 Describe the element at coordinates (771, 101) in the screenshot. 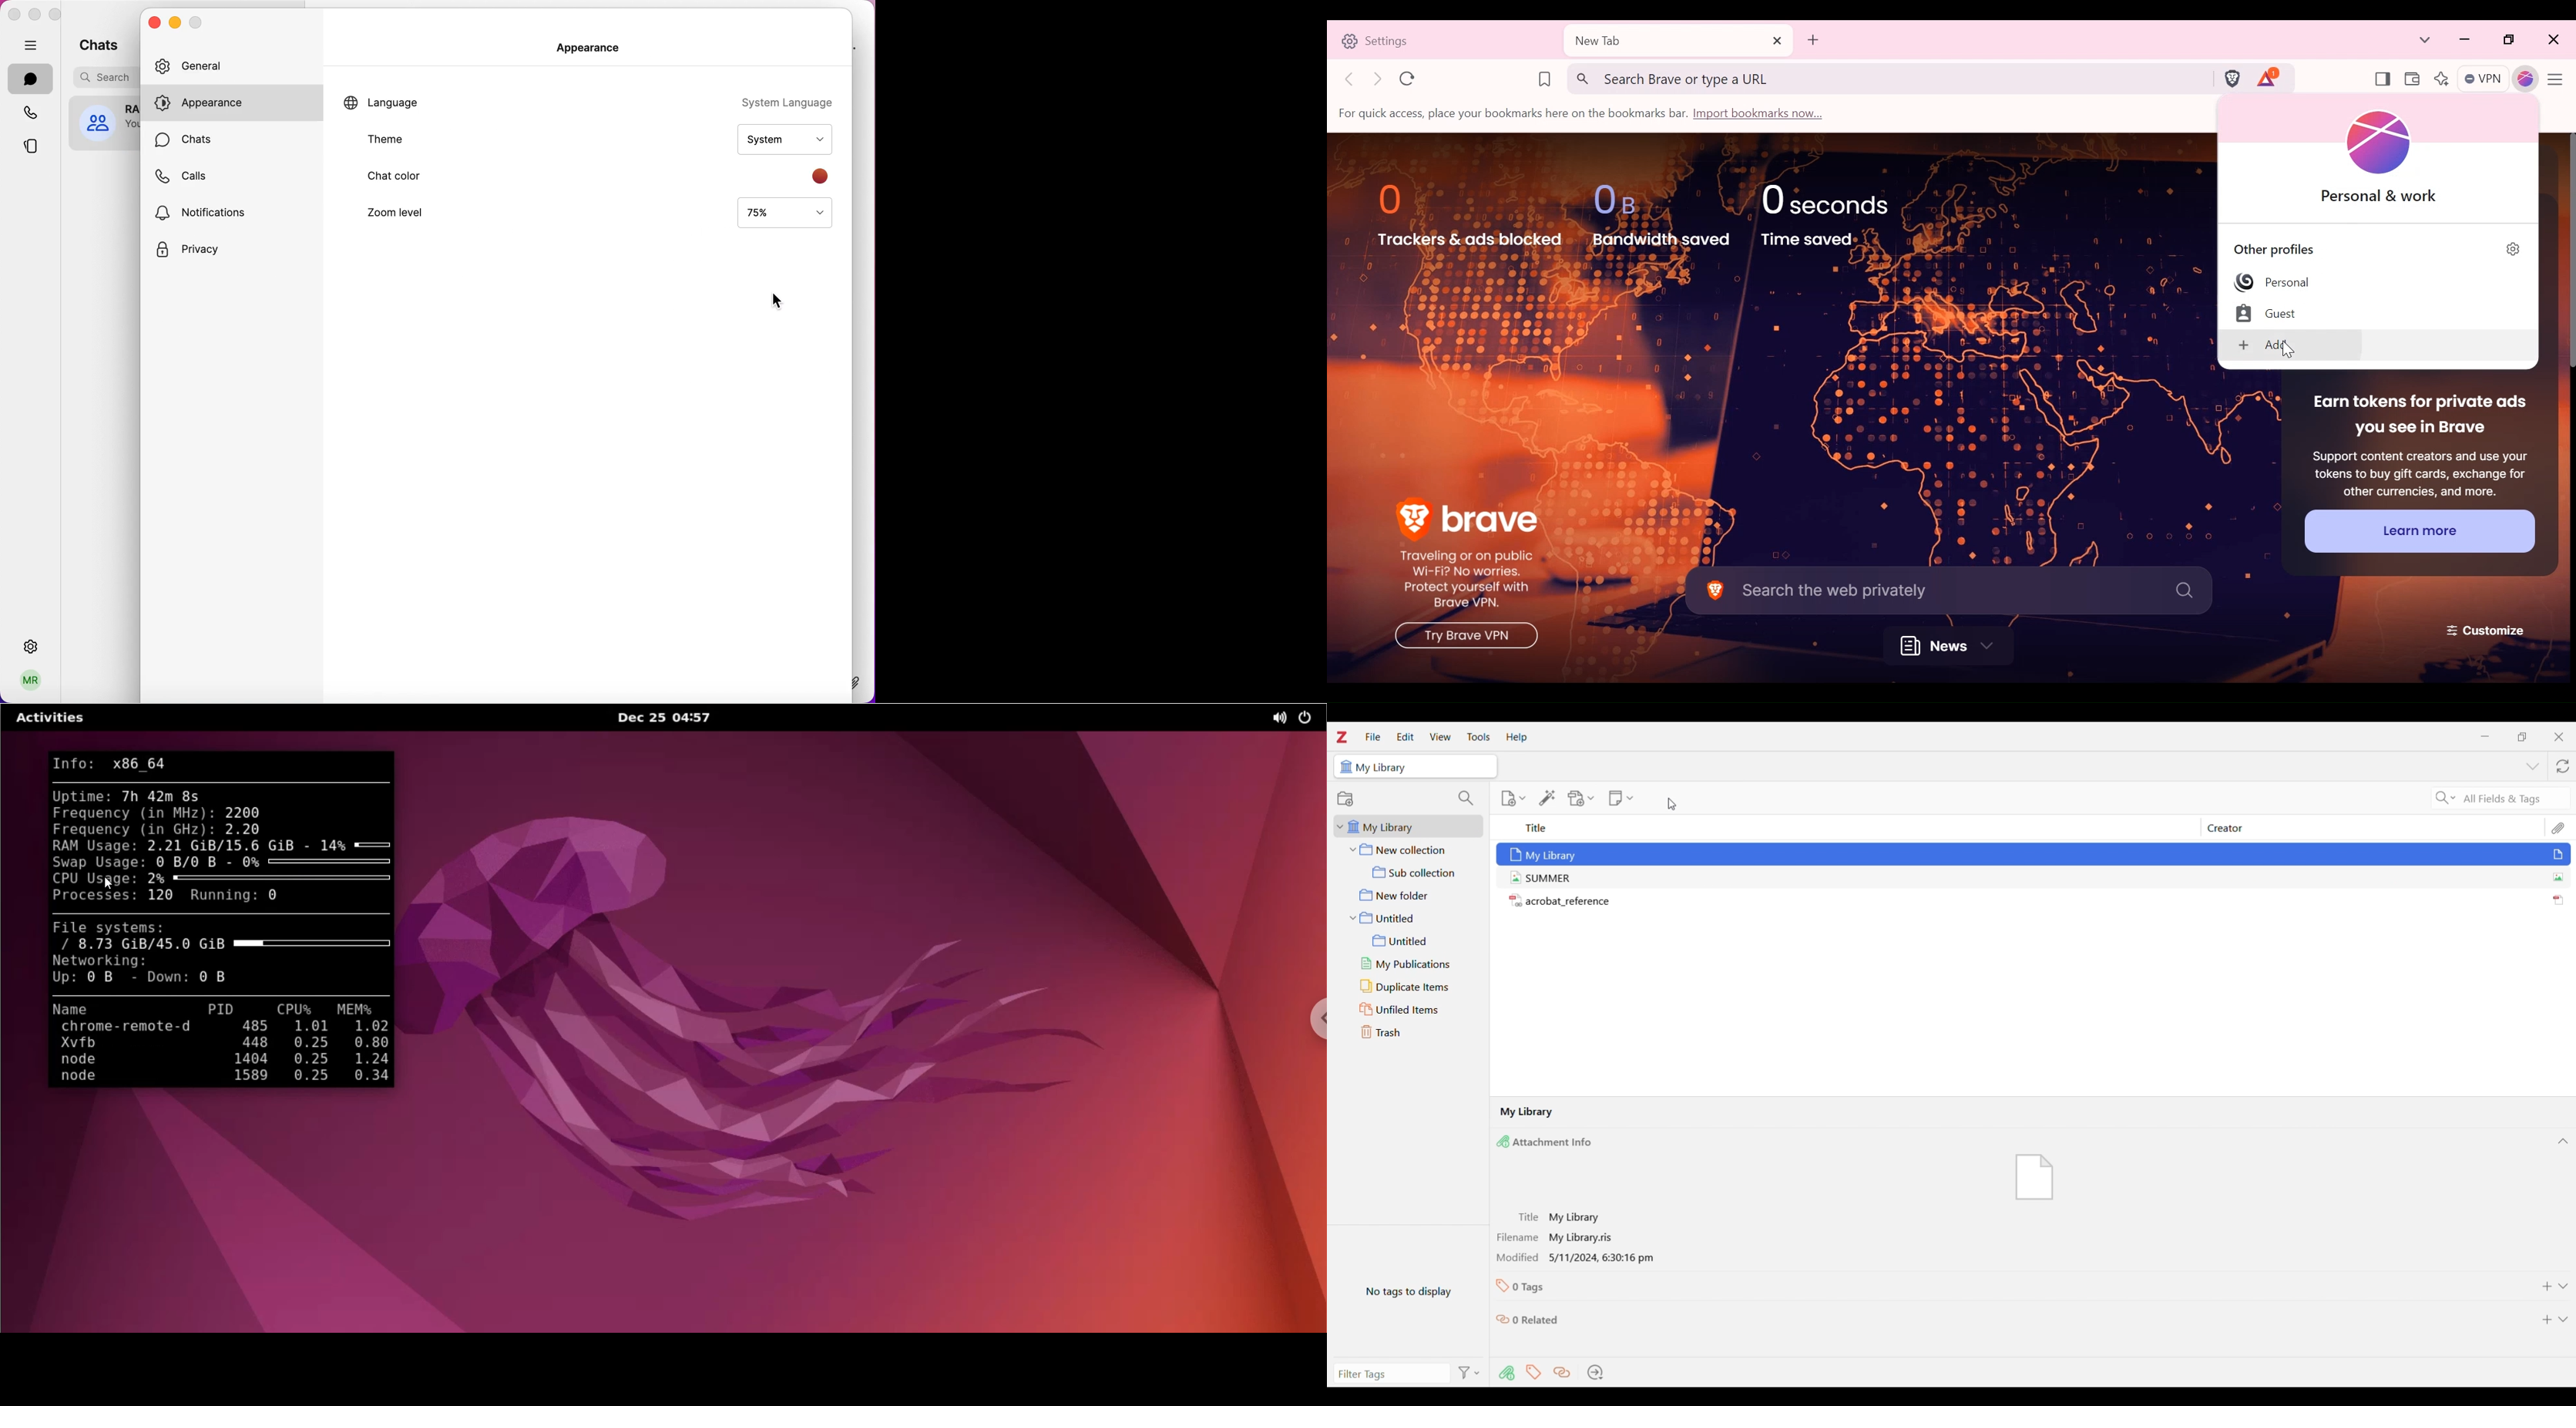

I see `system language` at that location.